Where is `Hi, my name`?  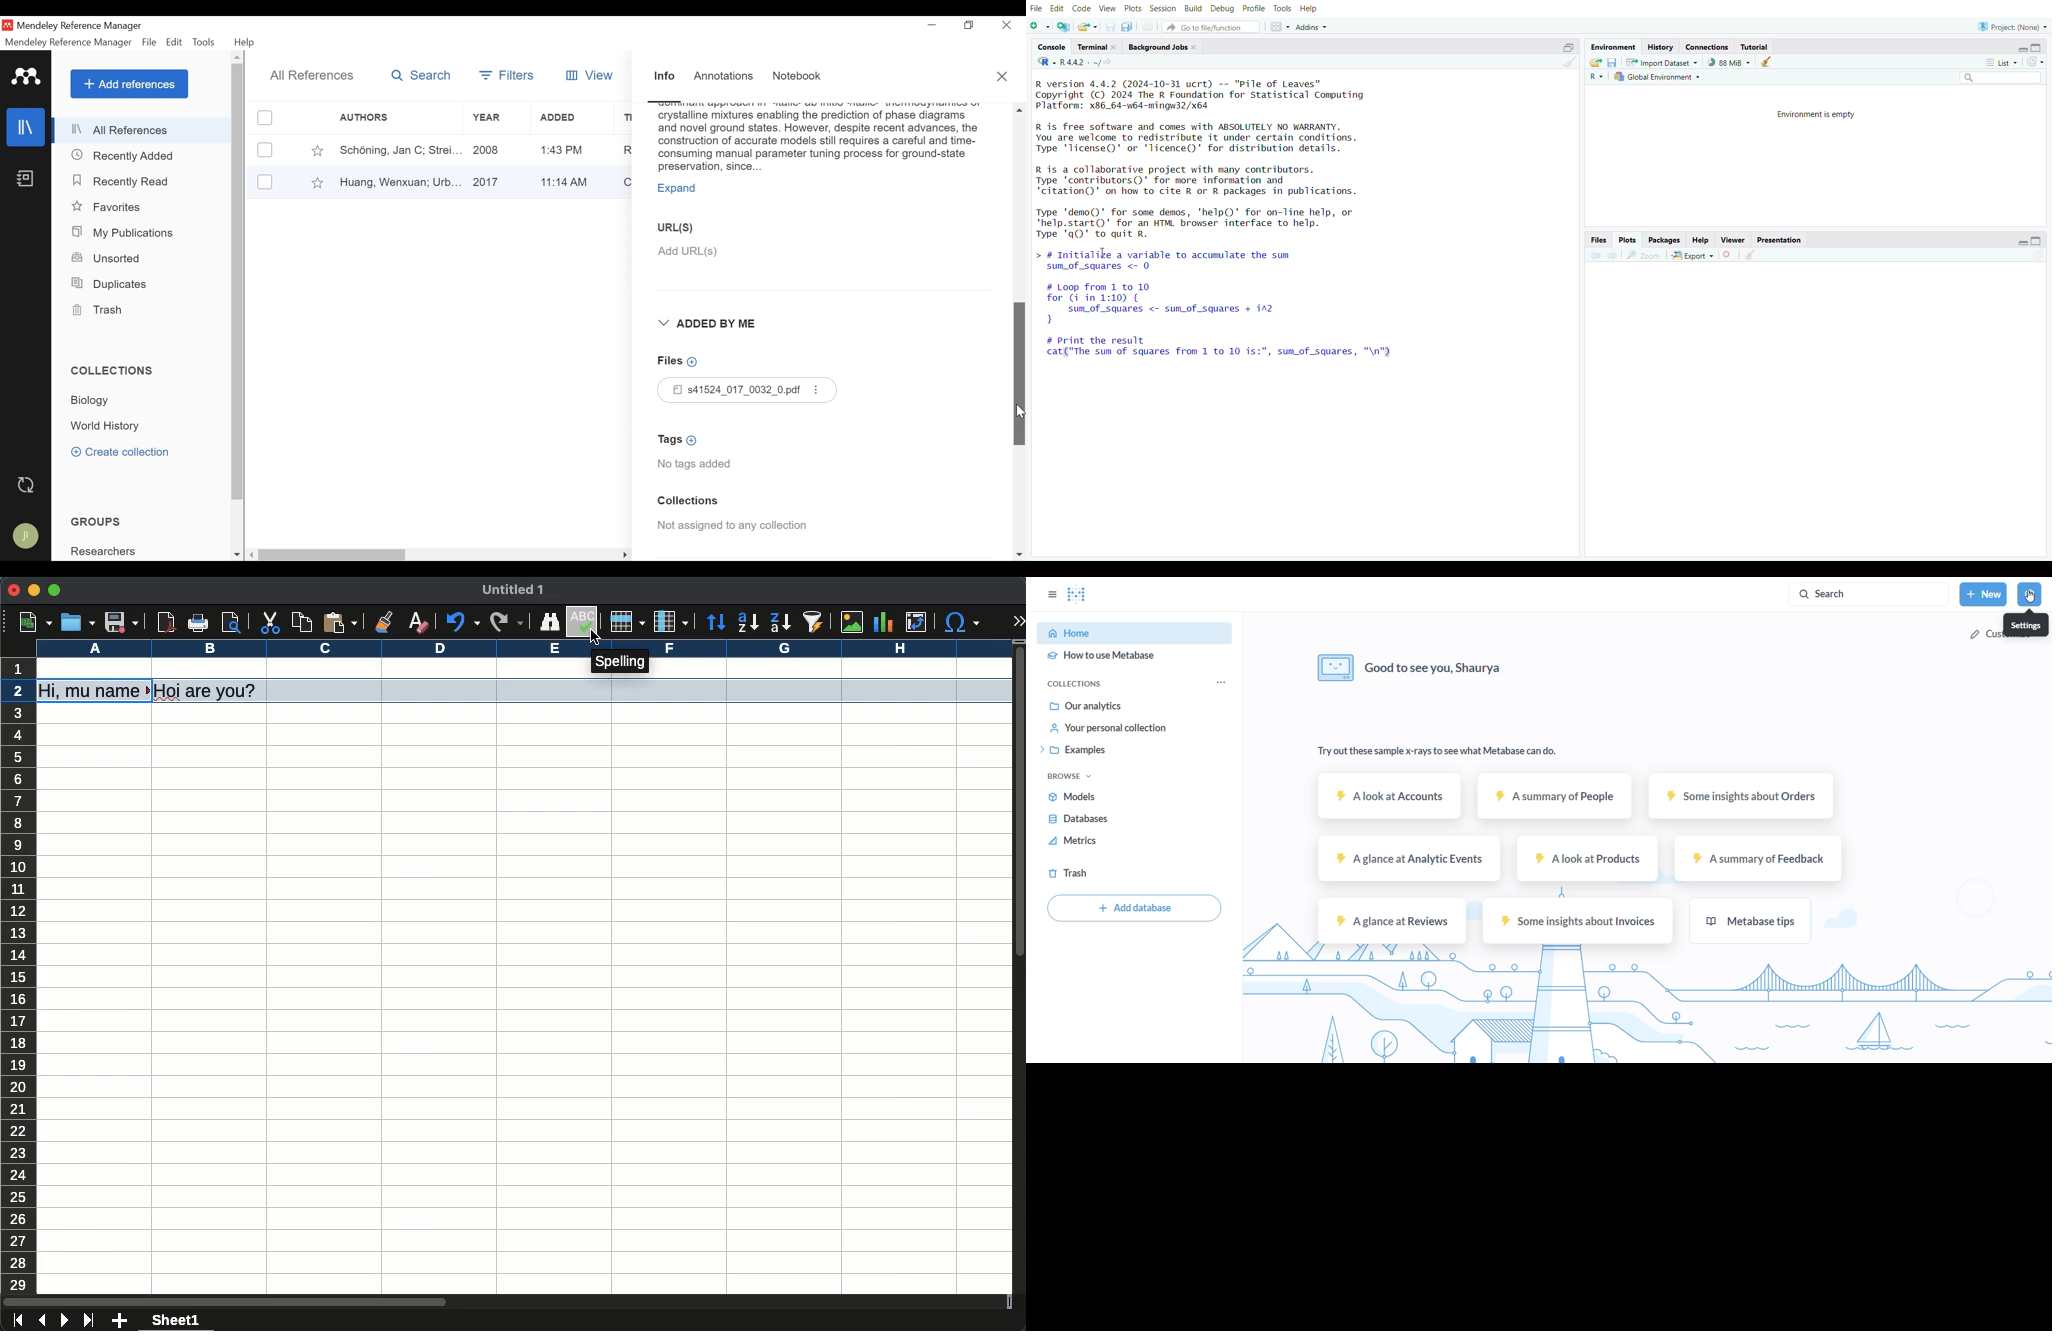
Hi, my name is located at coordinates (94, 691).